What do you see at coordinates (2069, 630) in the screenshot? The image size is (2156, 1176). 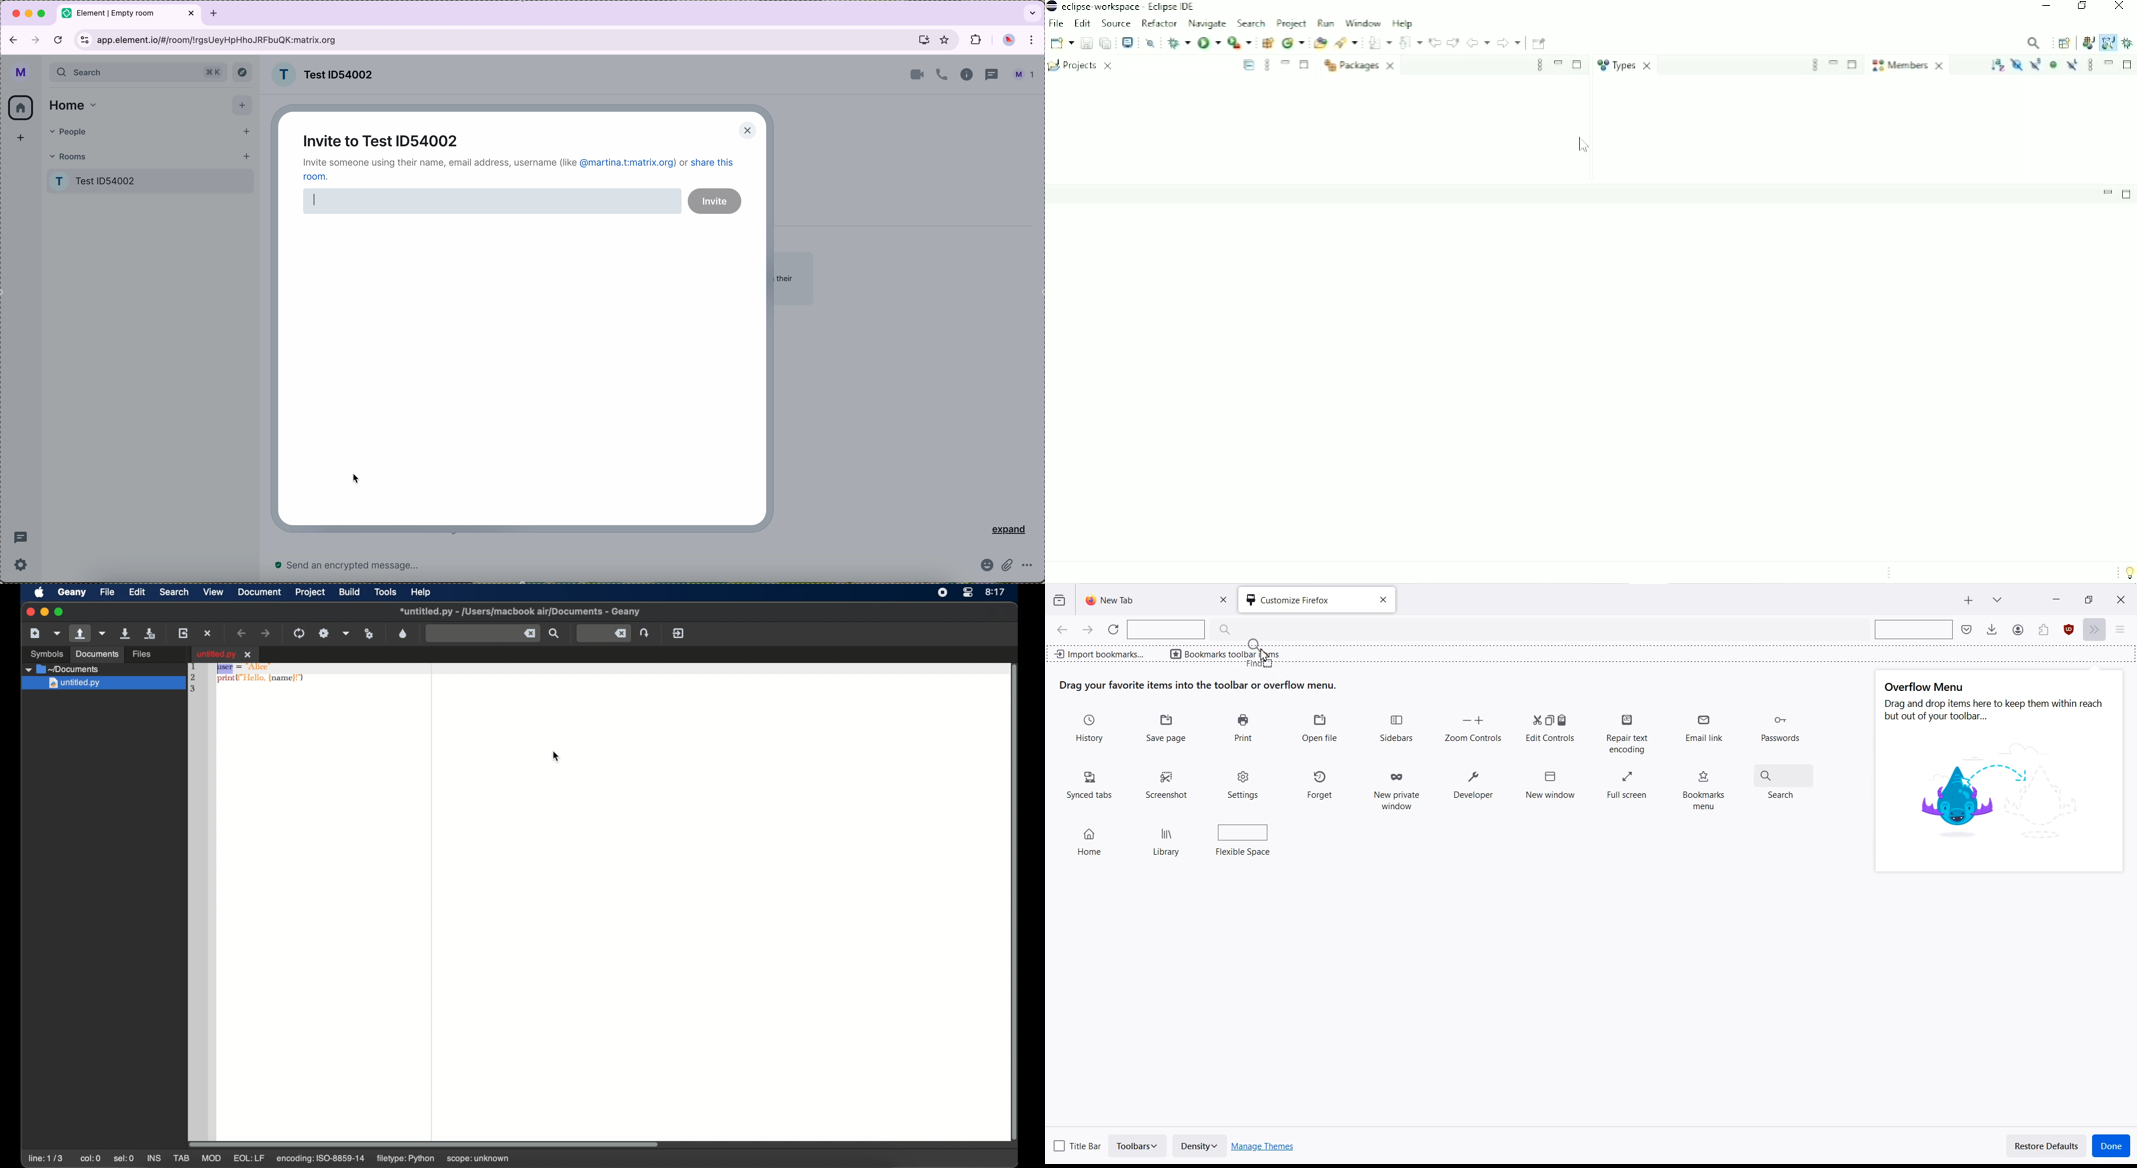 I see `Extensions` at bounding box center [2069, 630].